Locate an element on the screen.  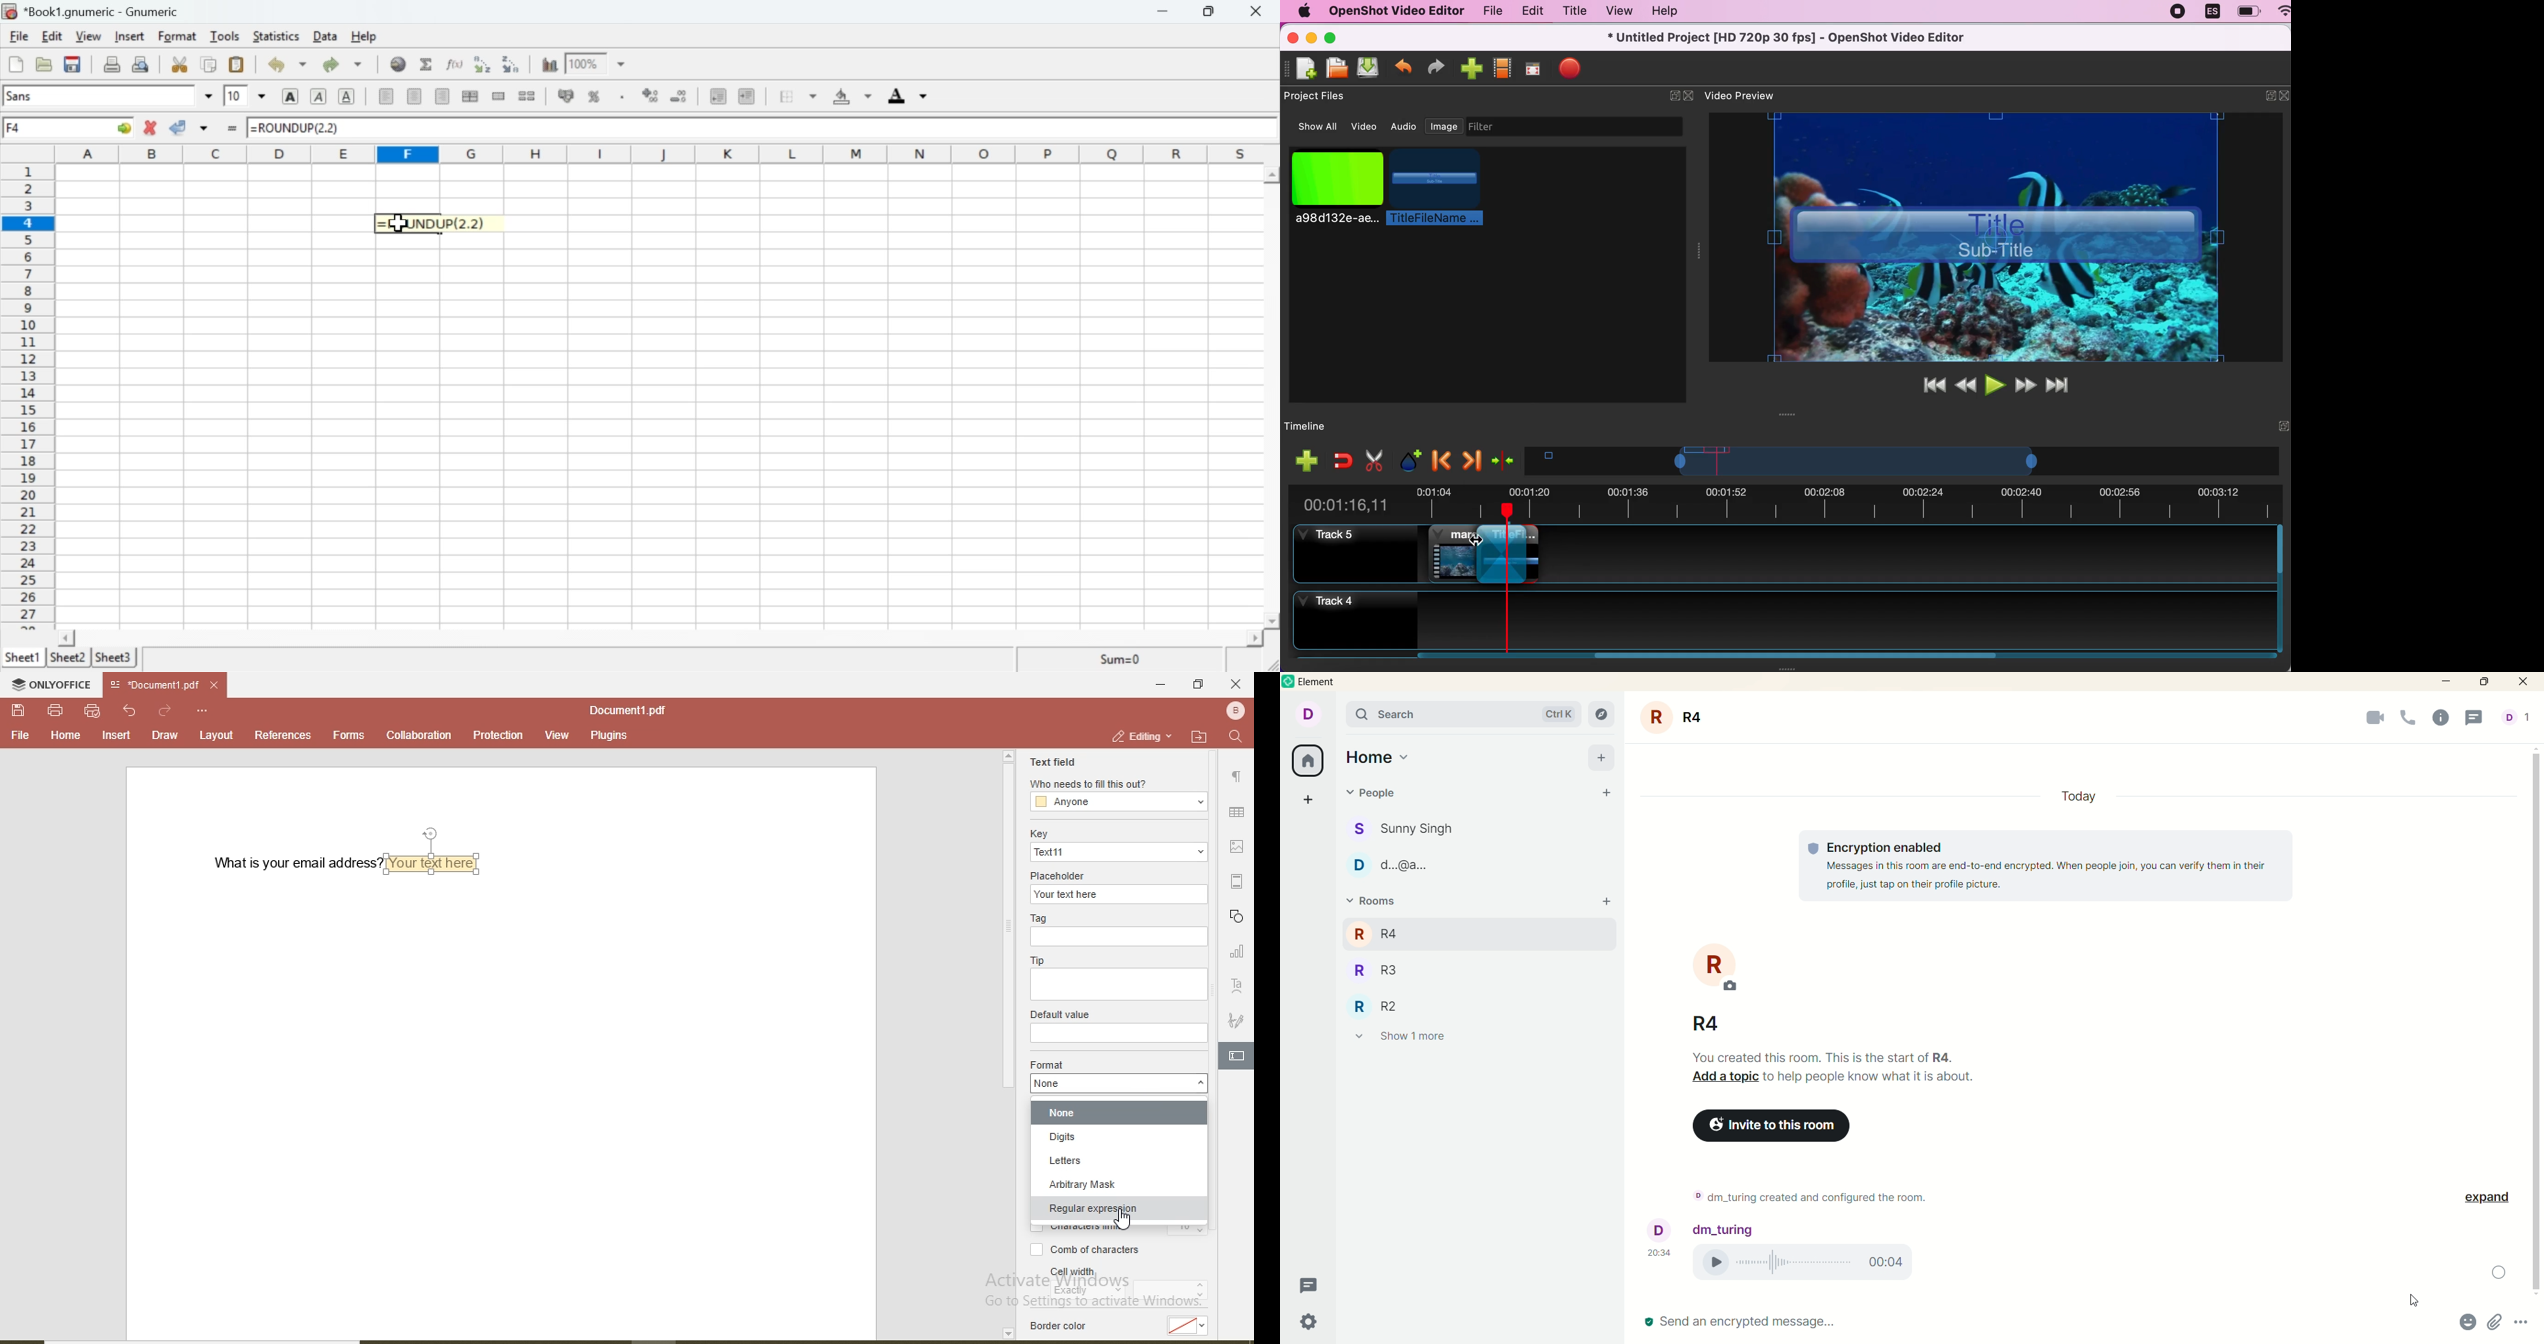
threads is located at coordinates (1310, 1286).